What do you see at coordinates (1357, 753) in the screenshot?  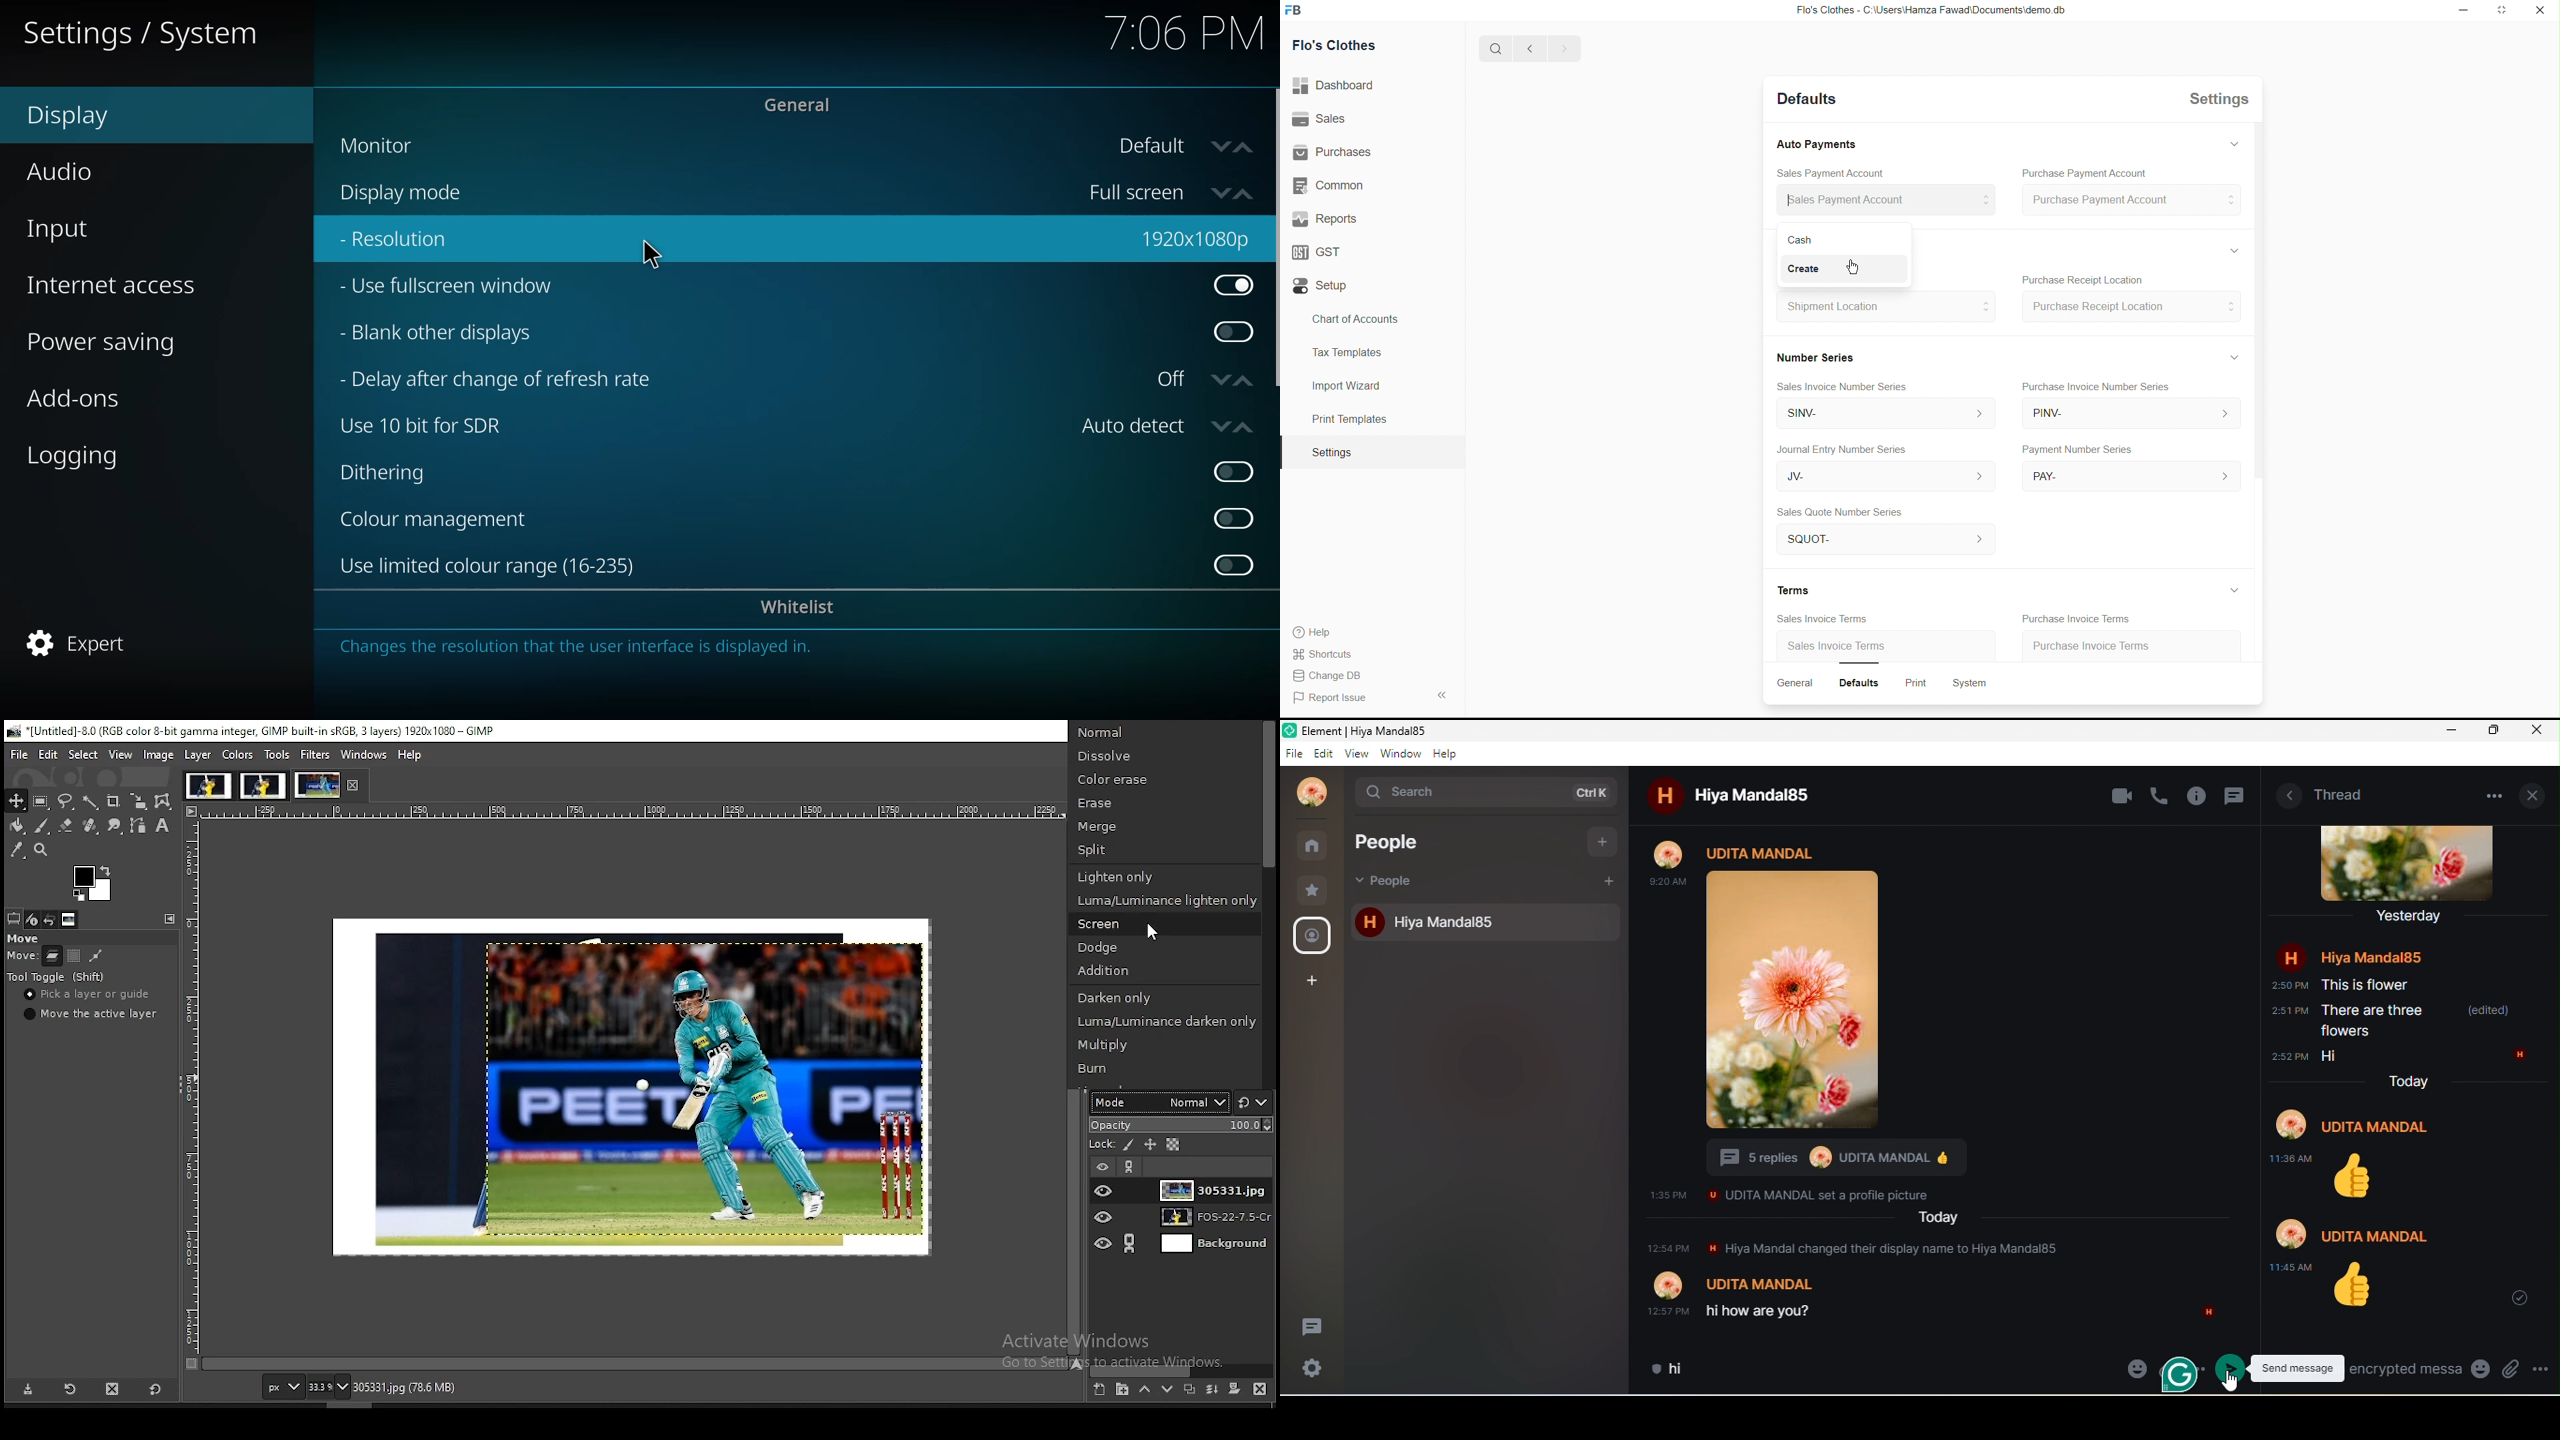 I see `view` at bounding box center [1357, 753].